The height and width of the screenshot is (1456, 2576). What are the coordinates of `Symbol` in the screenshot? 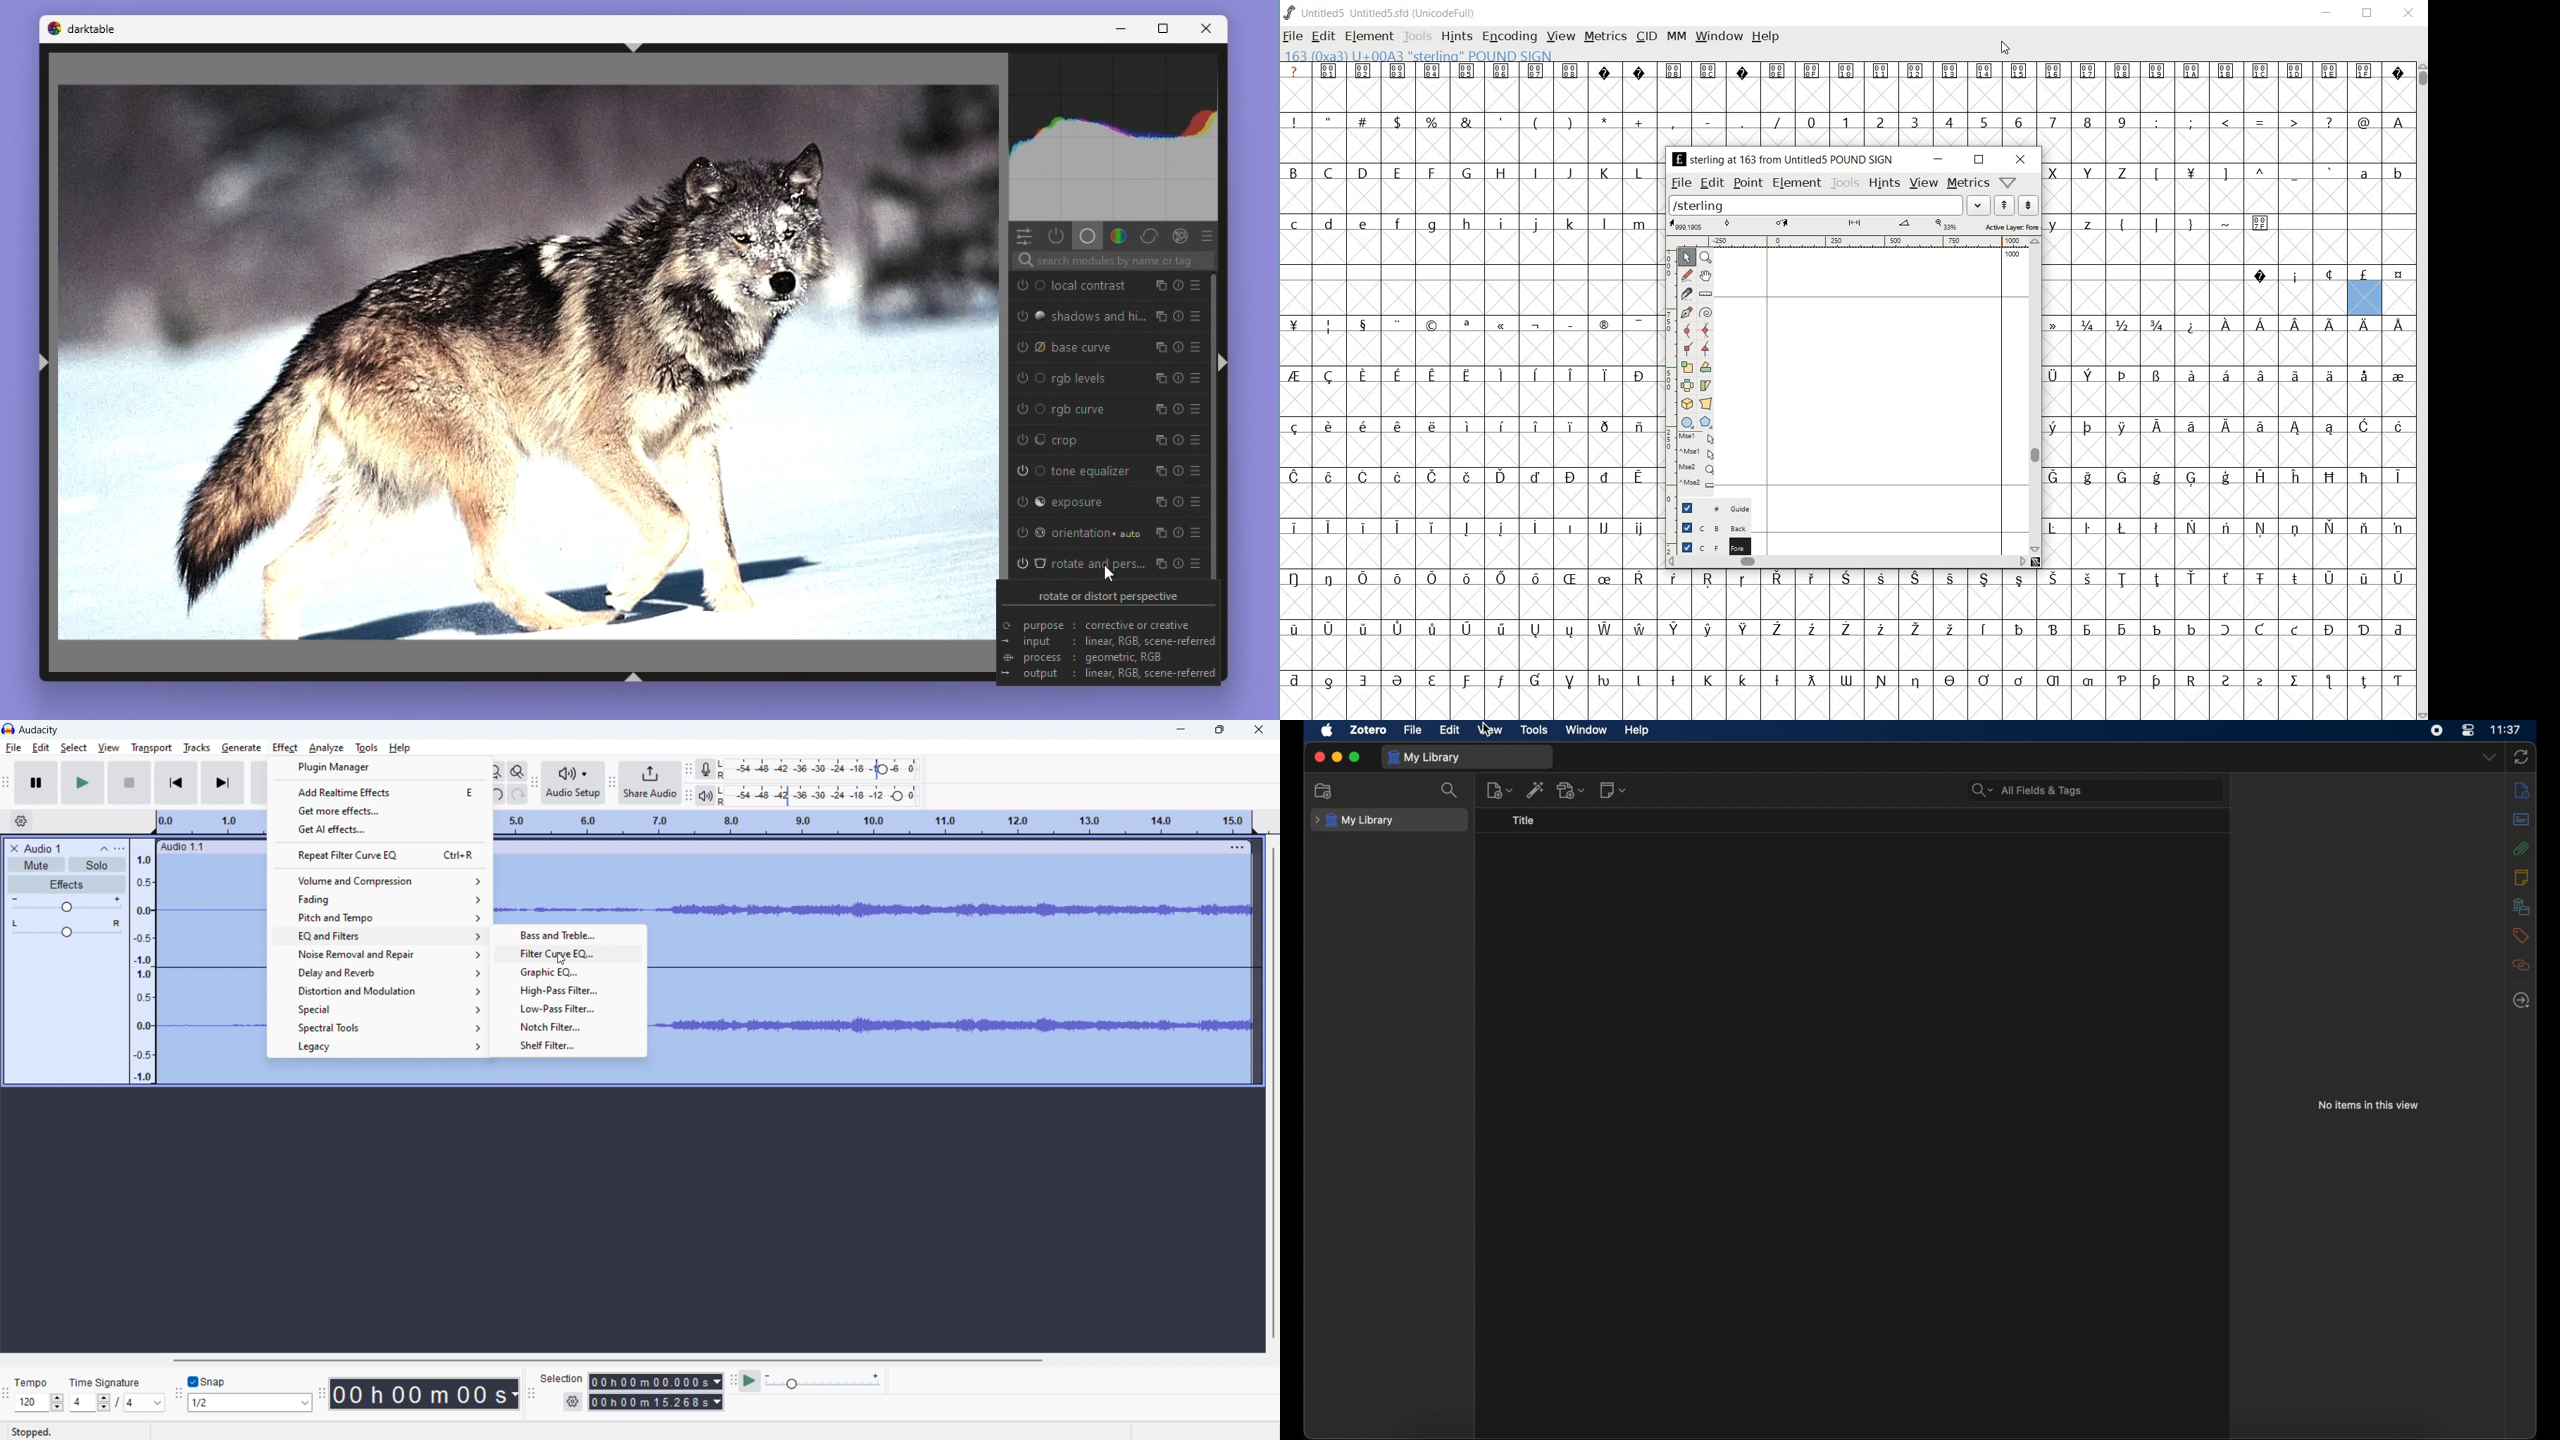 It's located at (1916, 630).